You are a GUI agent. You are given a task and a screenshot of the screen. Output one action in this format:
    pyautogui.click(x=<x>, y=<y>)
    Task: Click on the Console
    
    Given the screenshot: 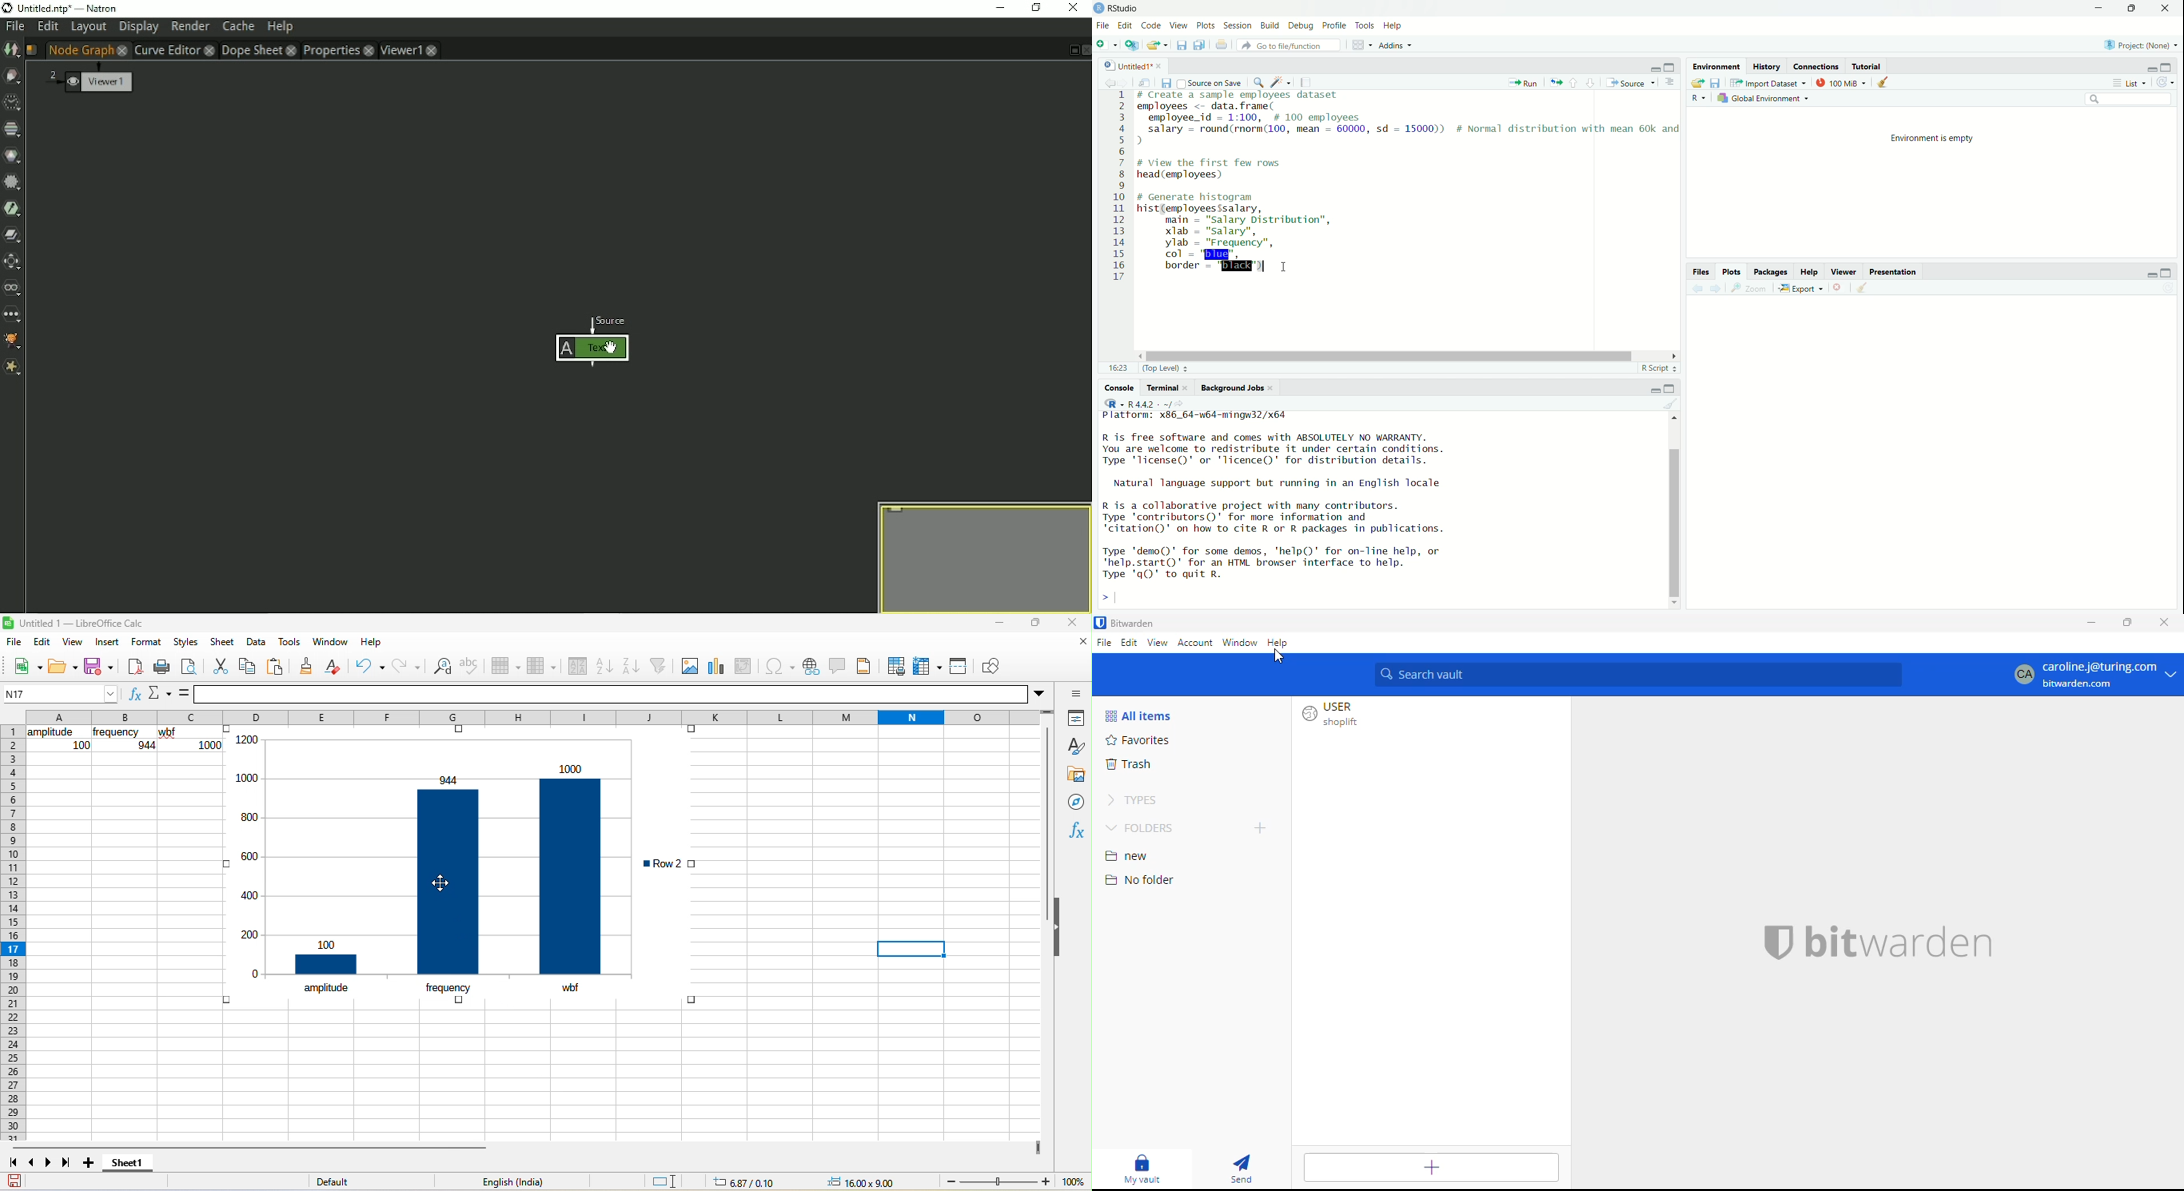 What is the action you would take?
    pyautogui.click(x=1120, y=388)
    